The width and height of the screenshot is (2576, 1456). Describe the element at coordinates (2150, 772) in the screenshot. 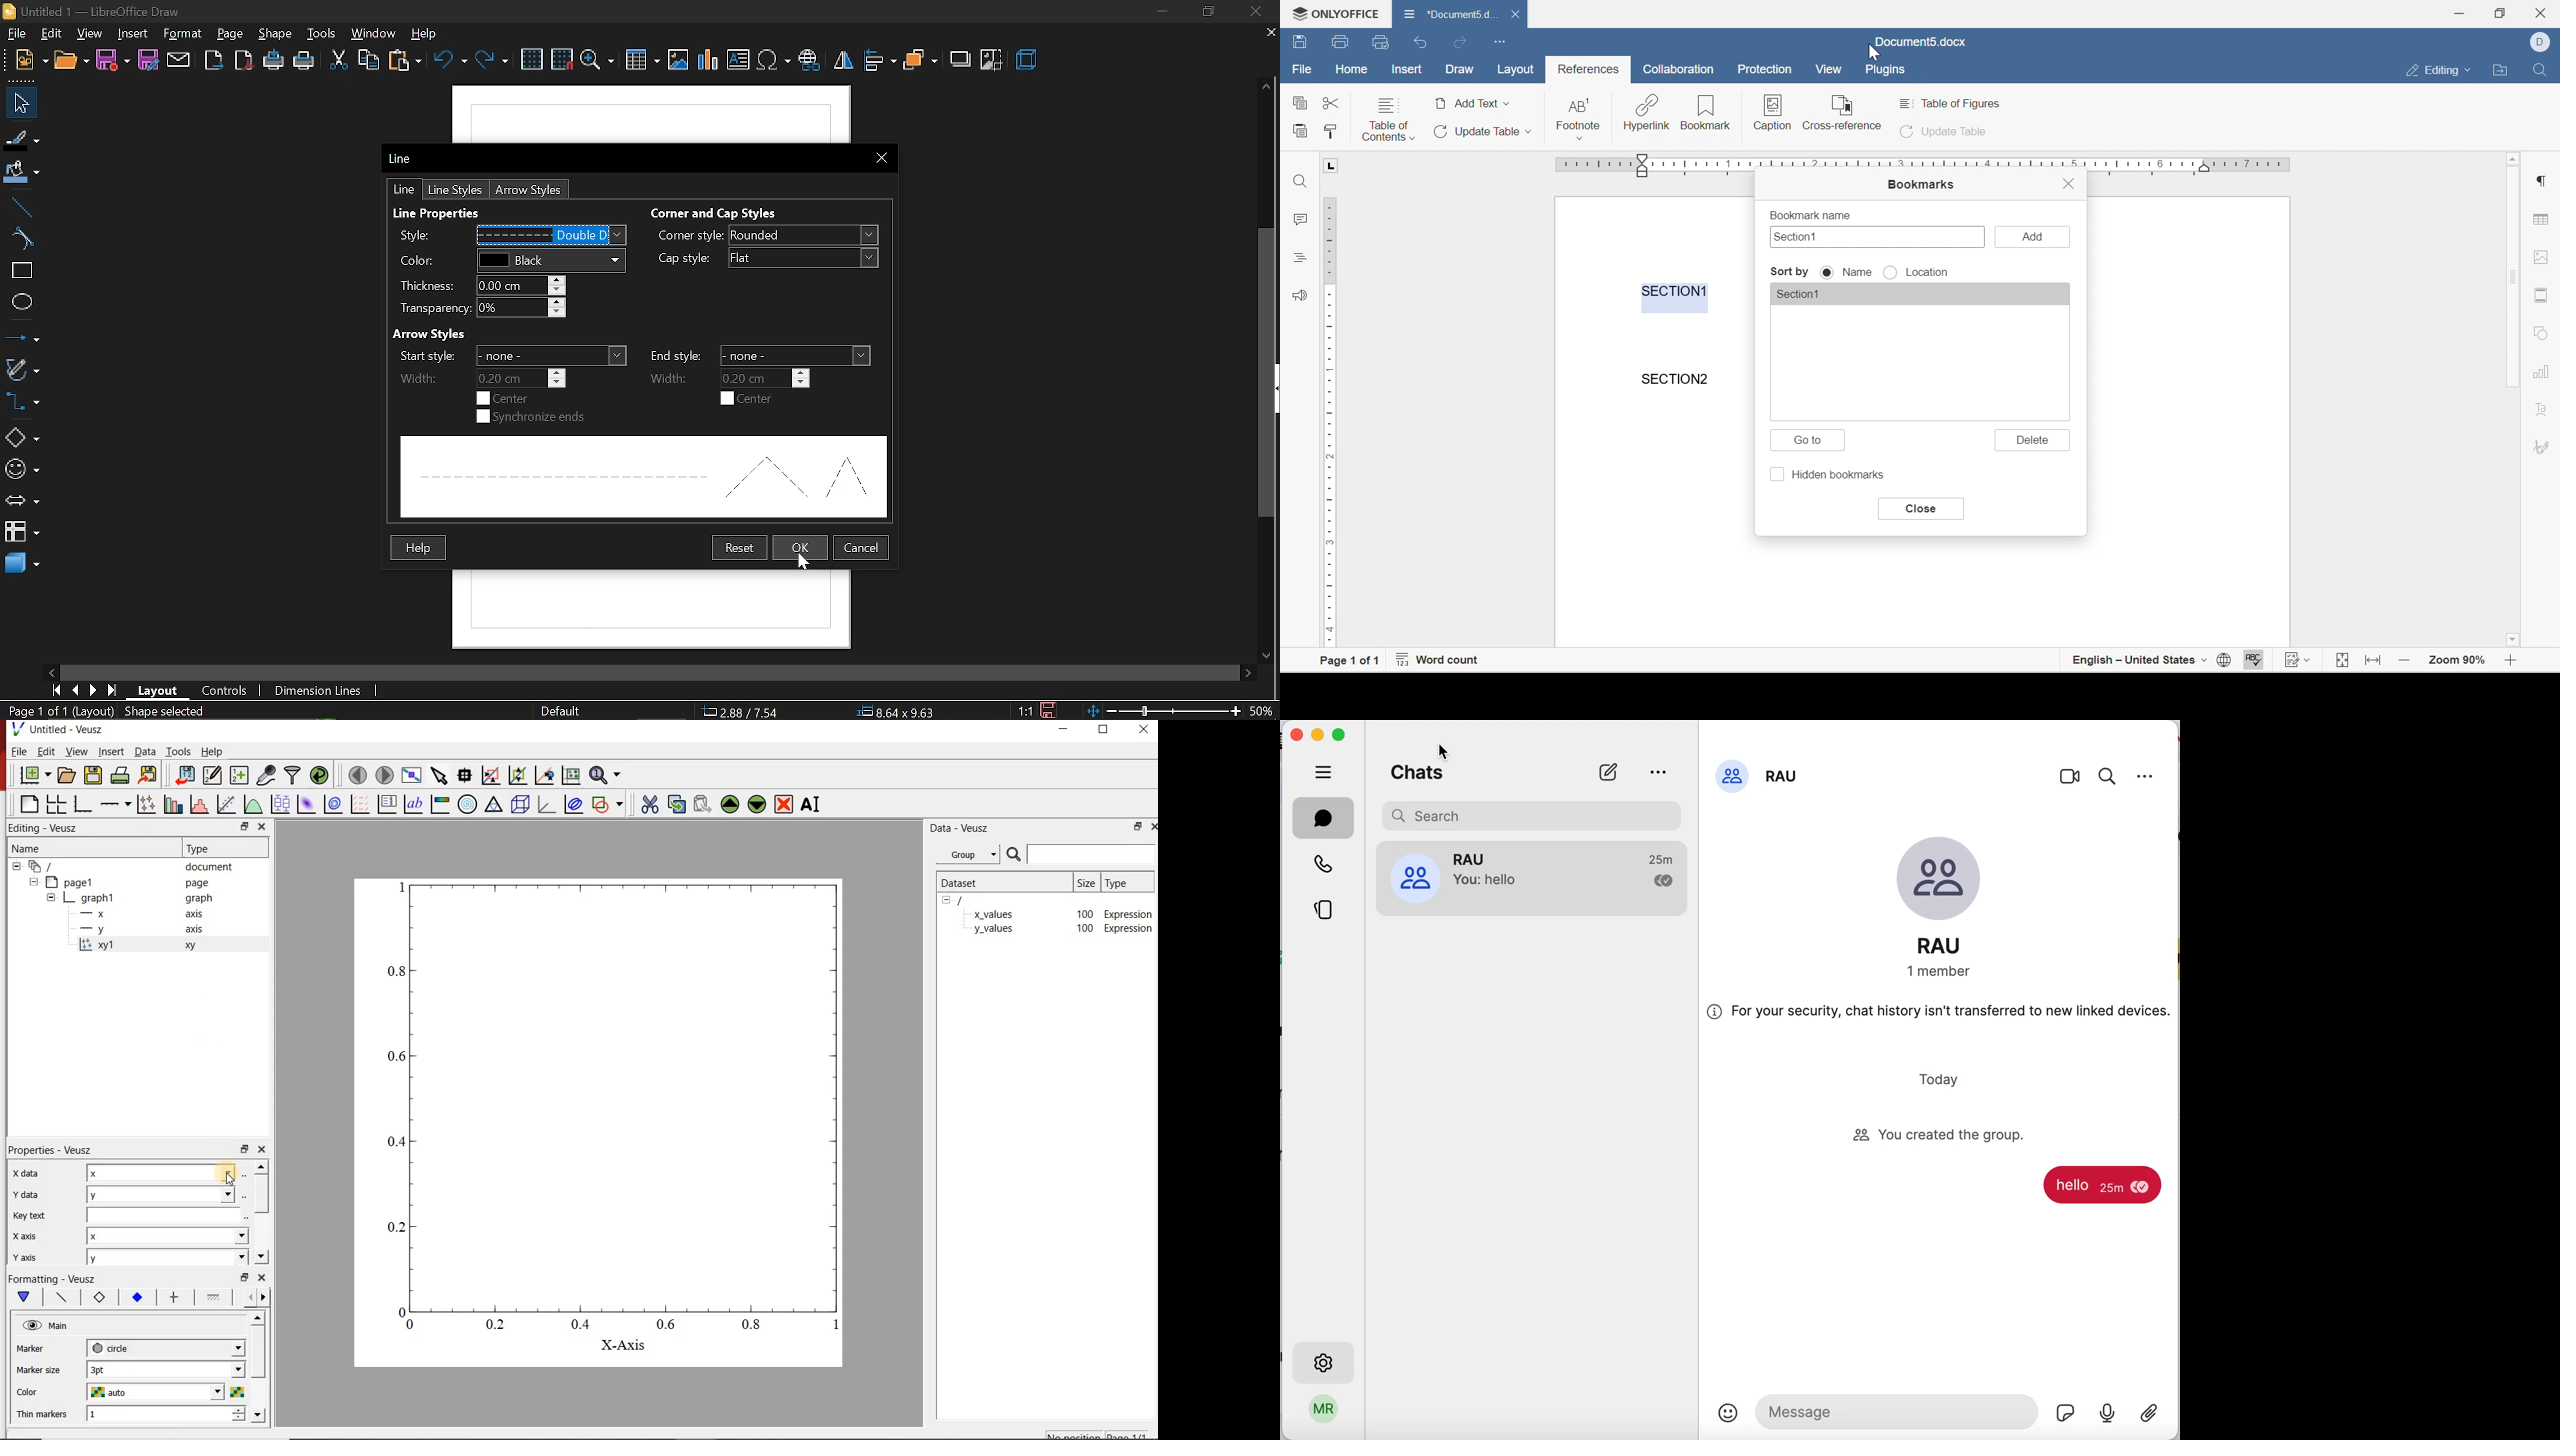

I see `settings` at that location.